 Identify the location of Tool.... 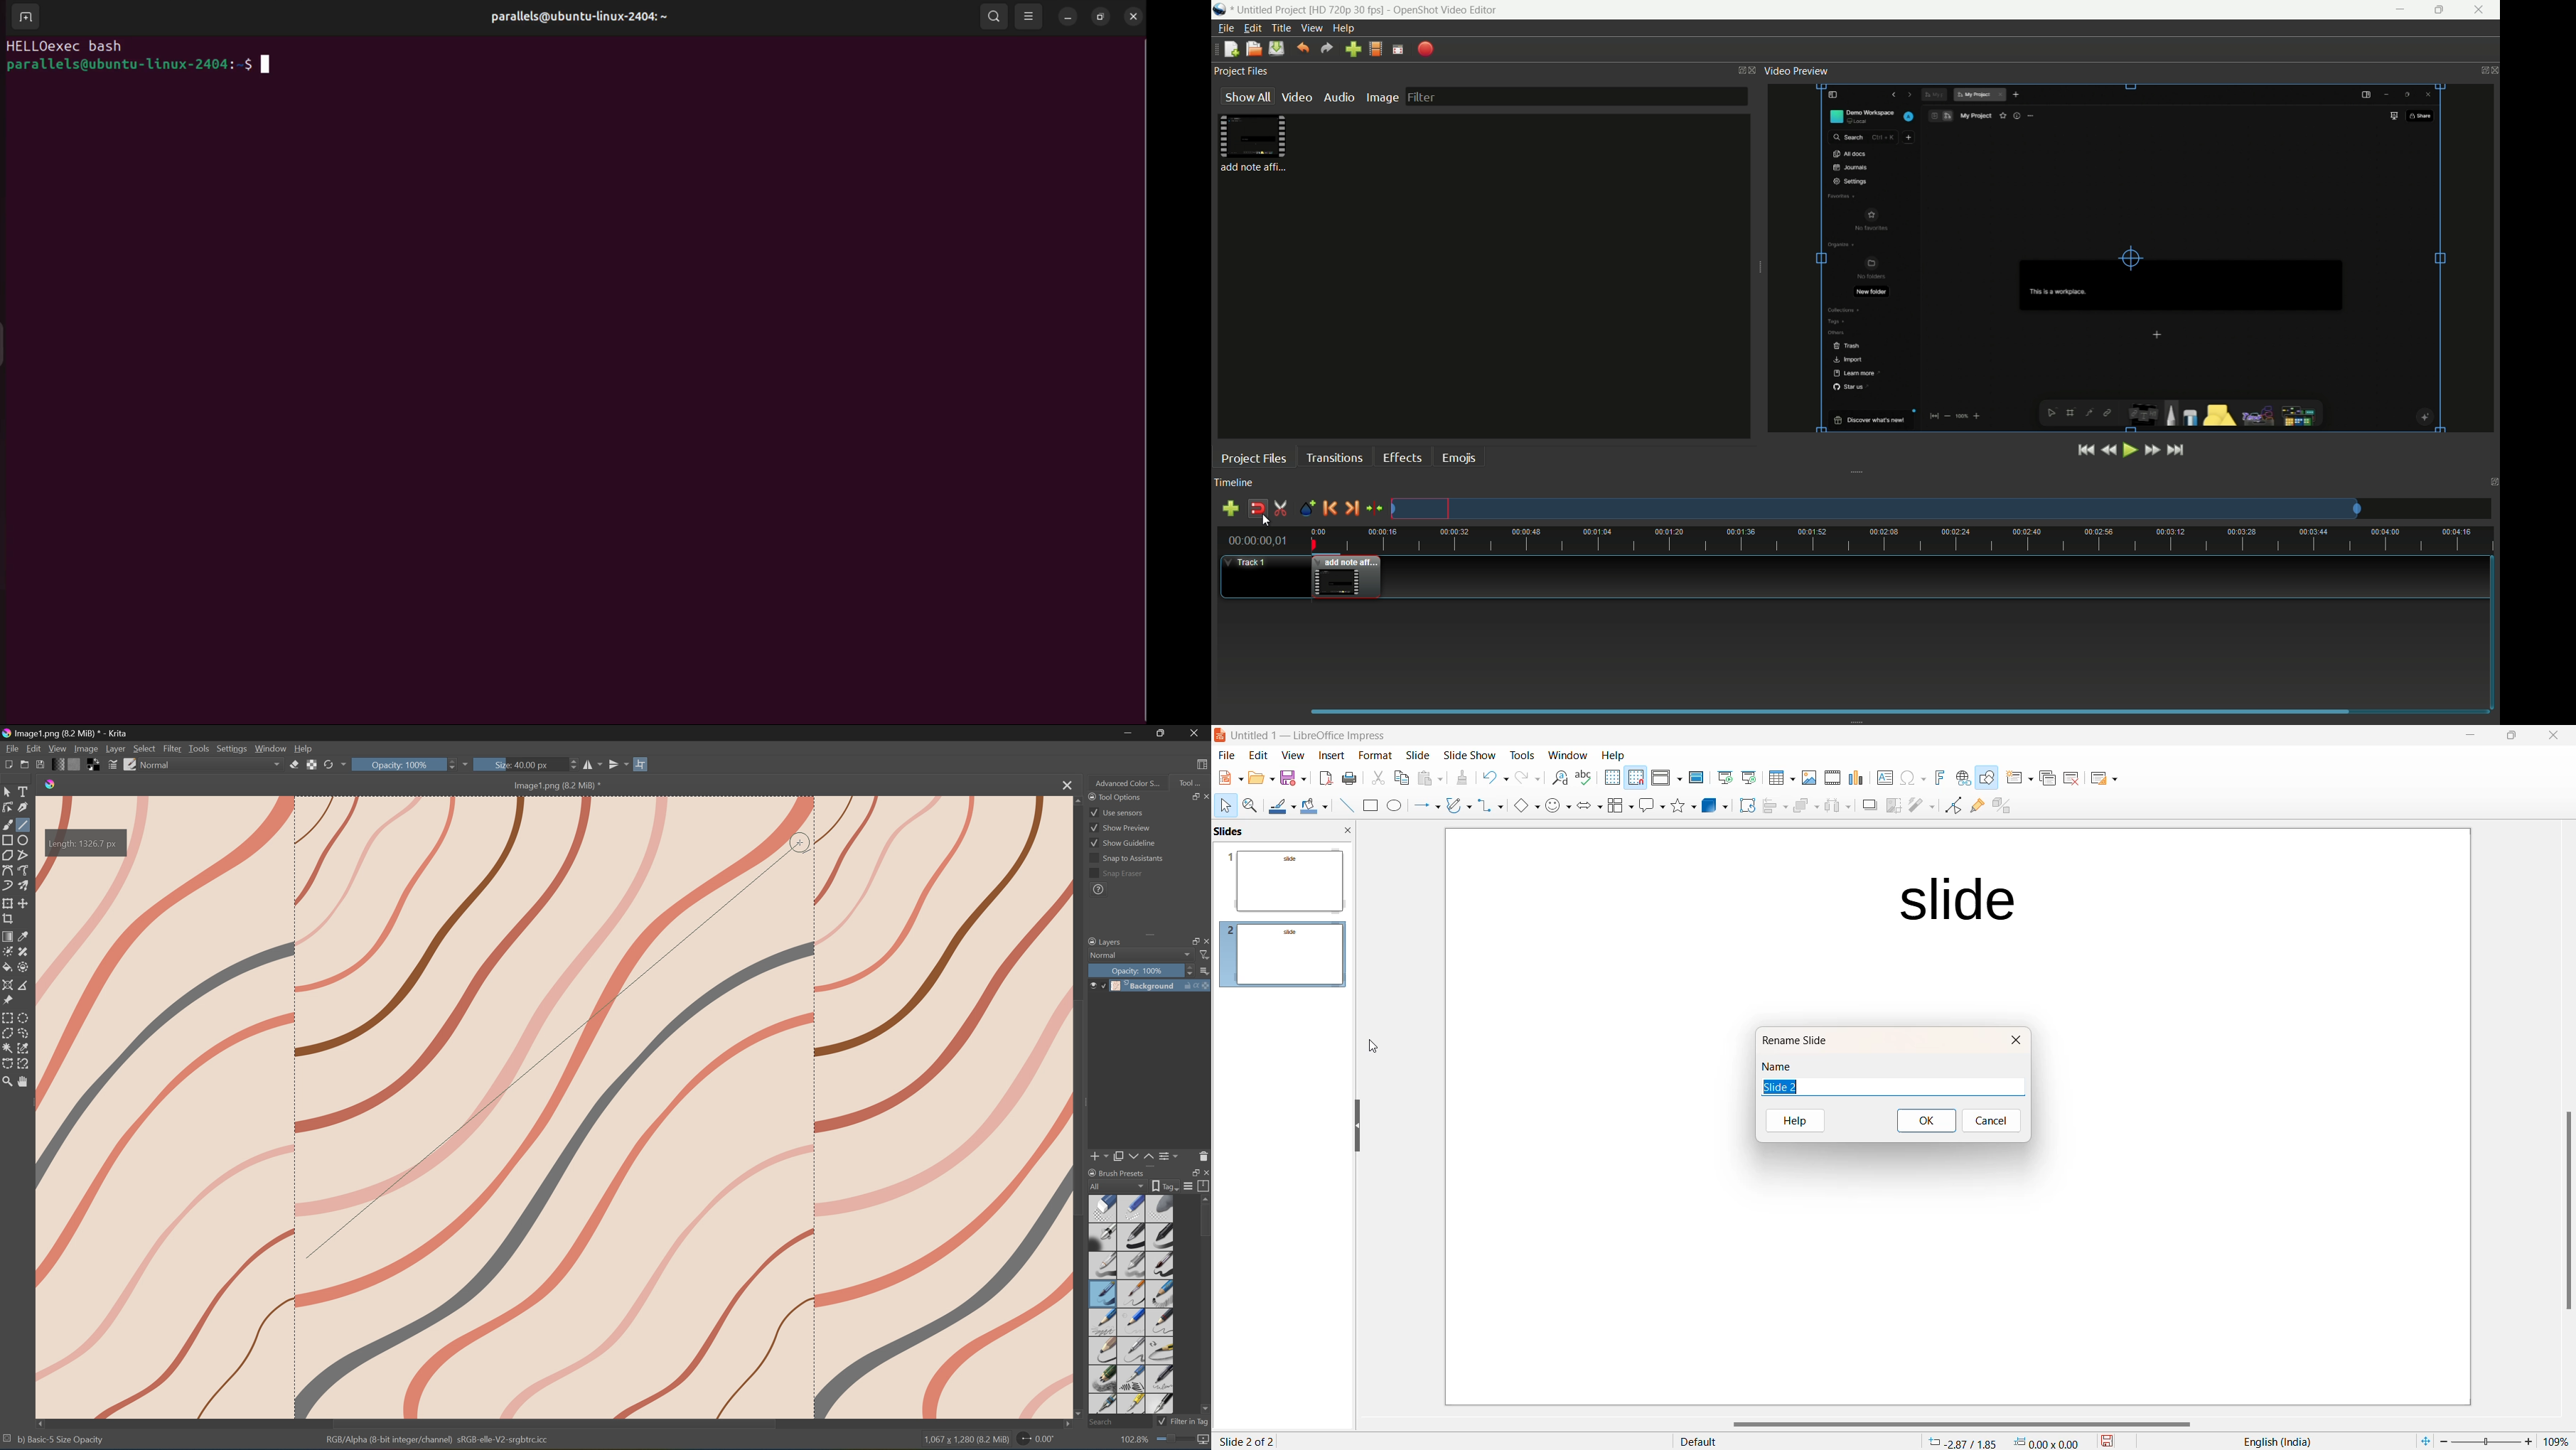
(1192, 782).